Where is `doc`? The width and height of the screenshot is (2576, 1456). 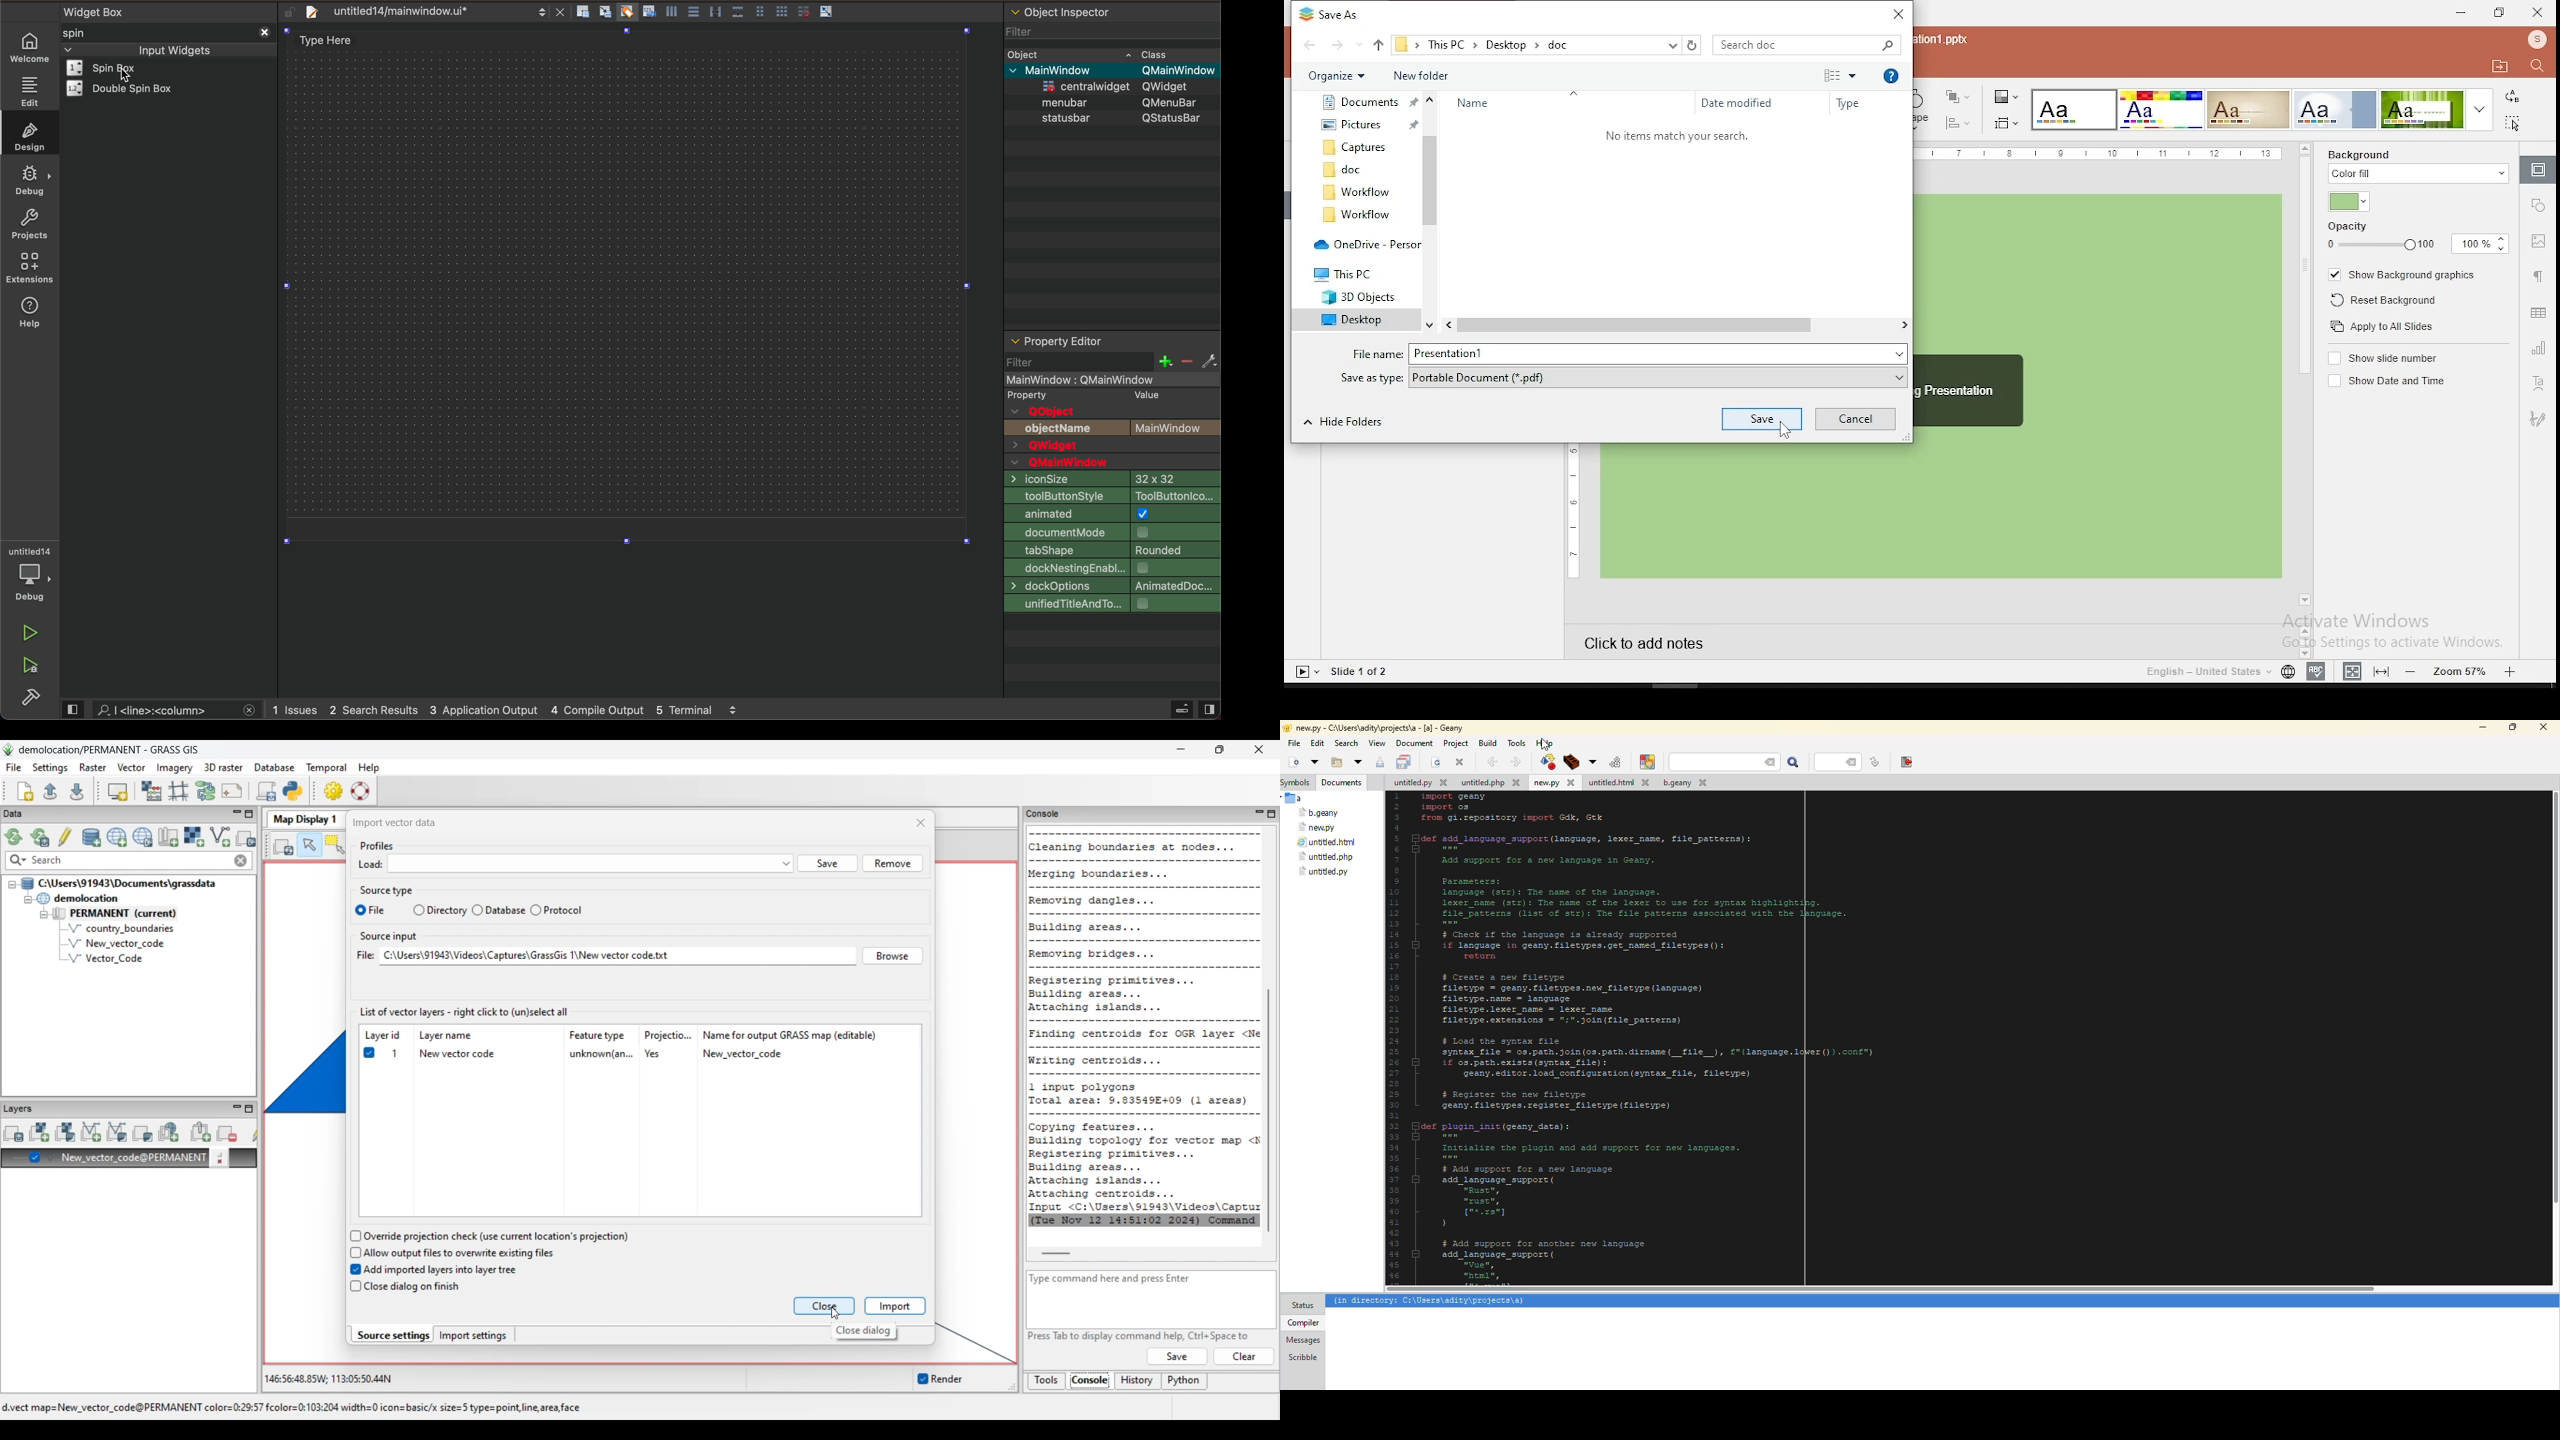
doc is located at coordinates (1356, 170).